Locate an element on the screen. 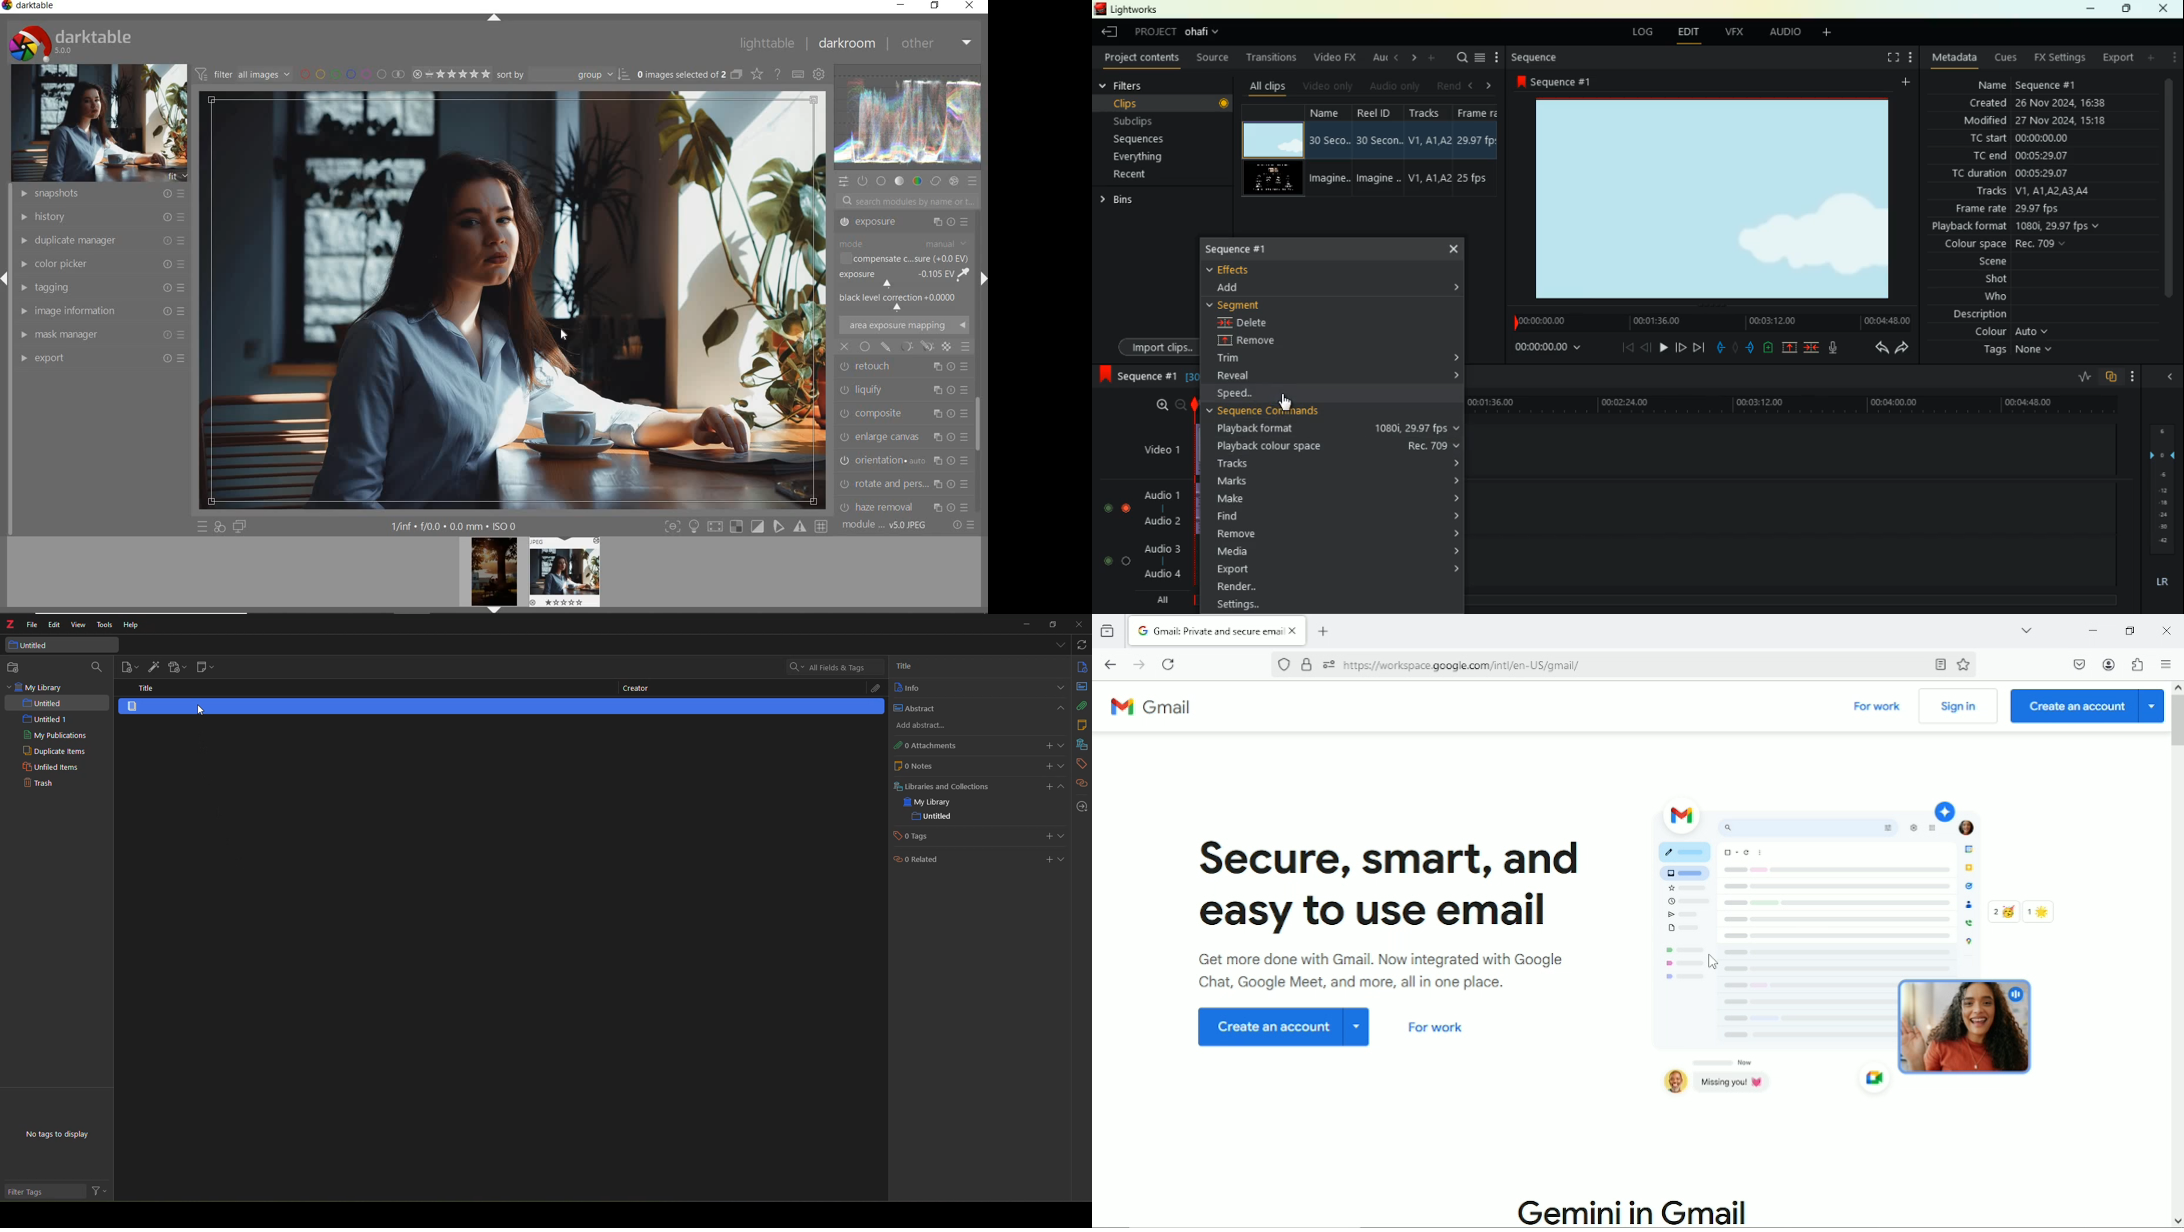 This screenshot has width=2184, height=1232. Verified by Google Trust Services is located at coordinates (1307, 666).